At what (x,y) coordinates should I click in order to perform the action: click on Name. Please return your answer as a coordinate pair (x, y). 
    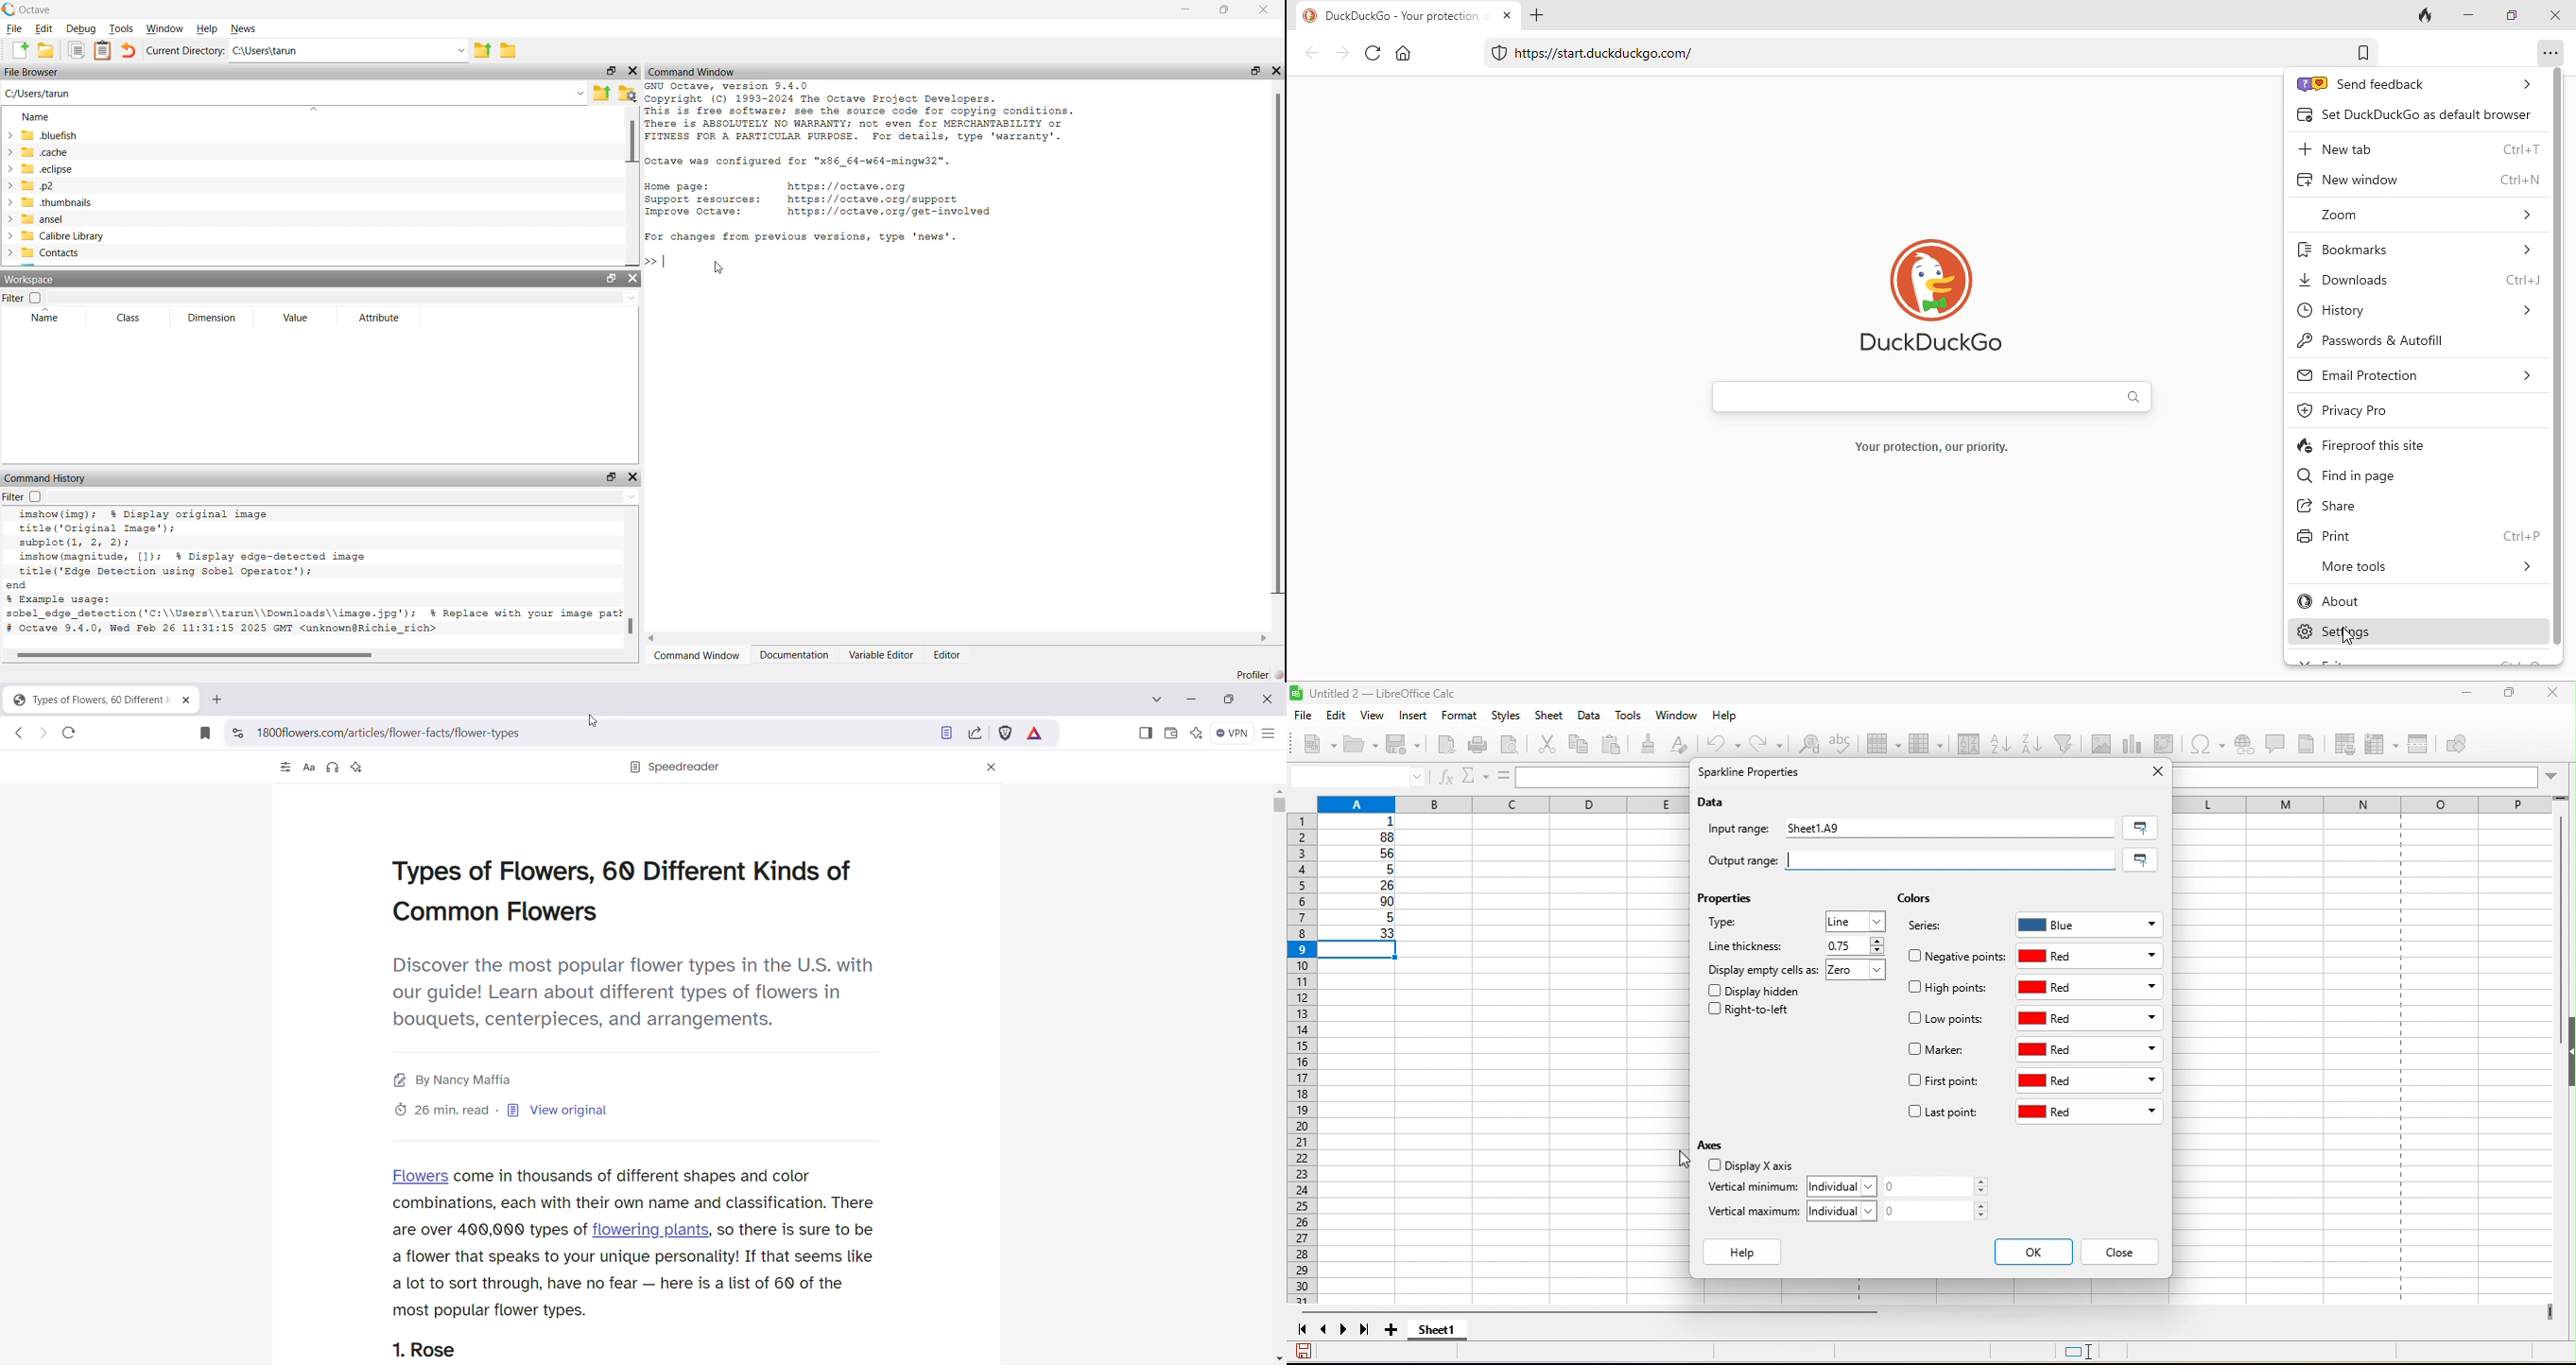
    Looking at the image, I should click on (37, 117).